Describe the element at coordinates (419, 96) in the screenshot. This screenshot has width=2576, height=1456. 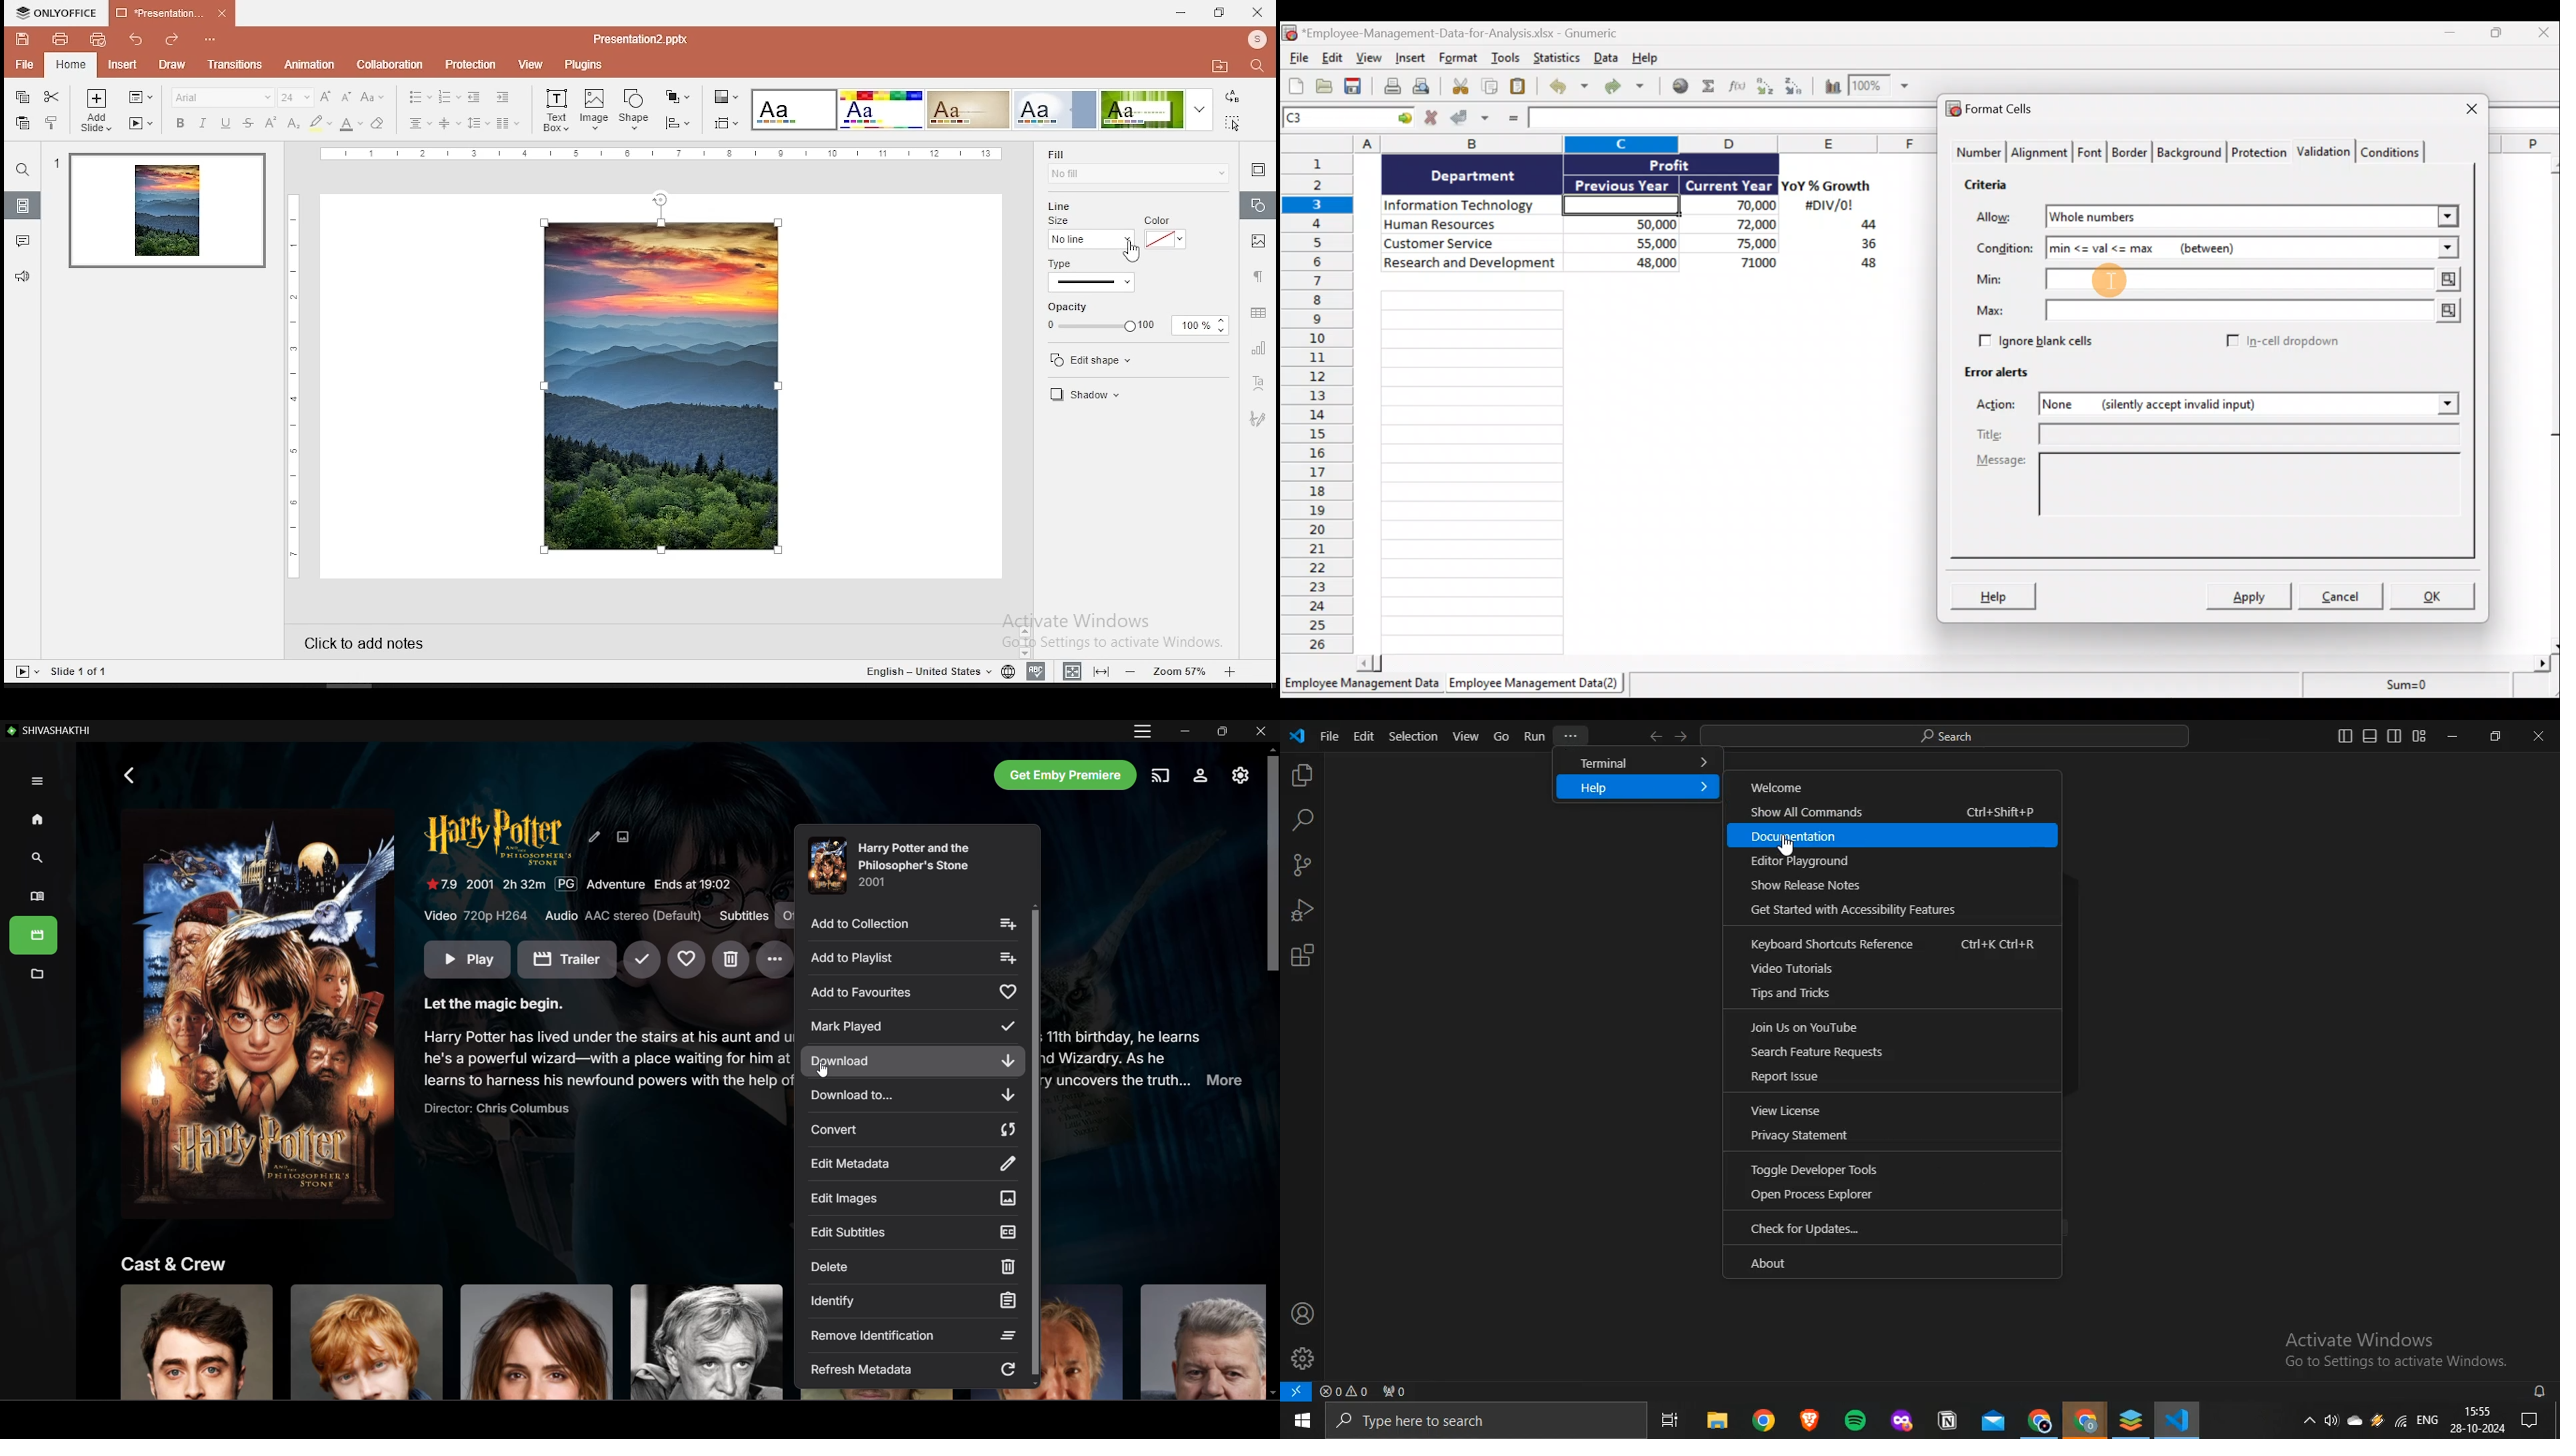
I see `bullets` at that location.